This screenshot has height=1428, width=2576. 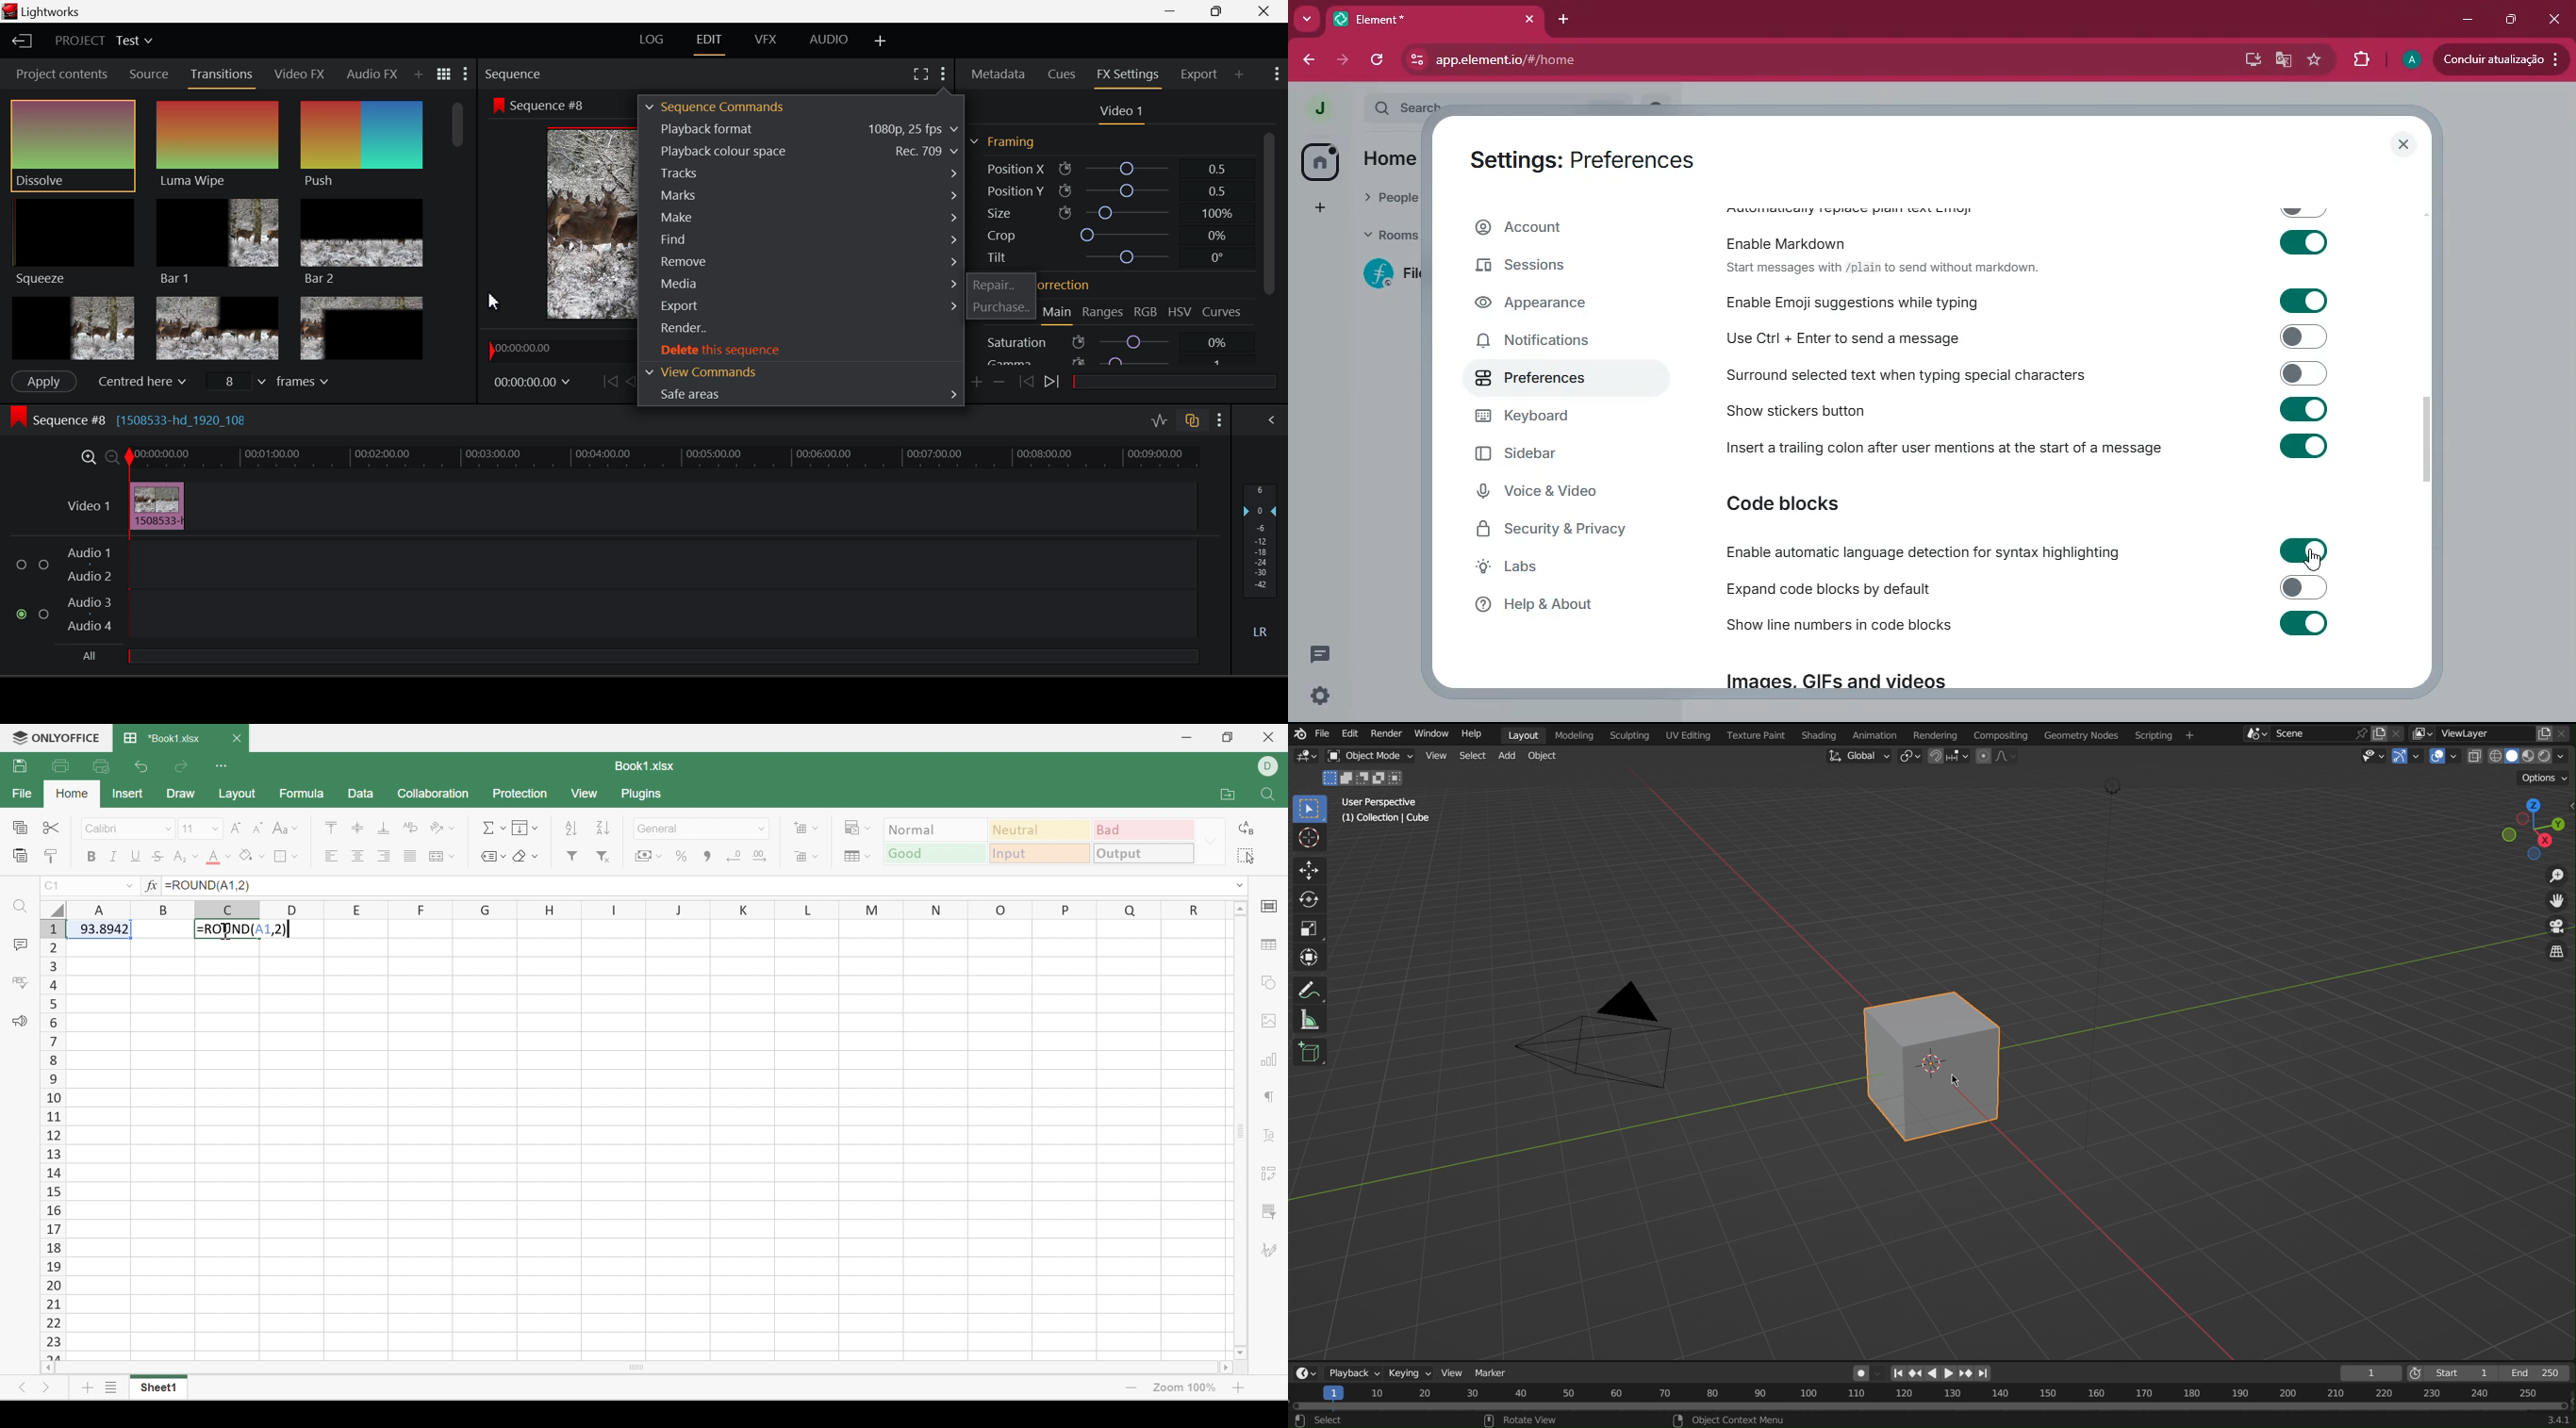 I want to click on Close, so click(x=1265, y=11).